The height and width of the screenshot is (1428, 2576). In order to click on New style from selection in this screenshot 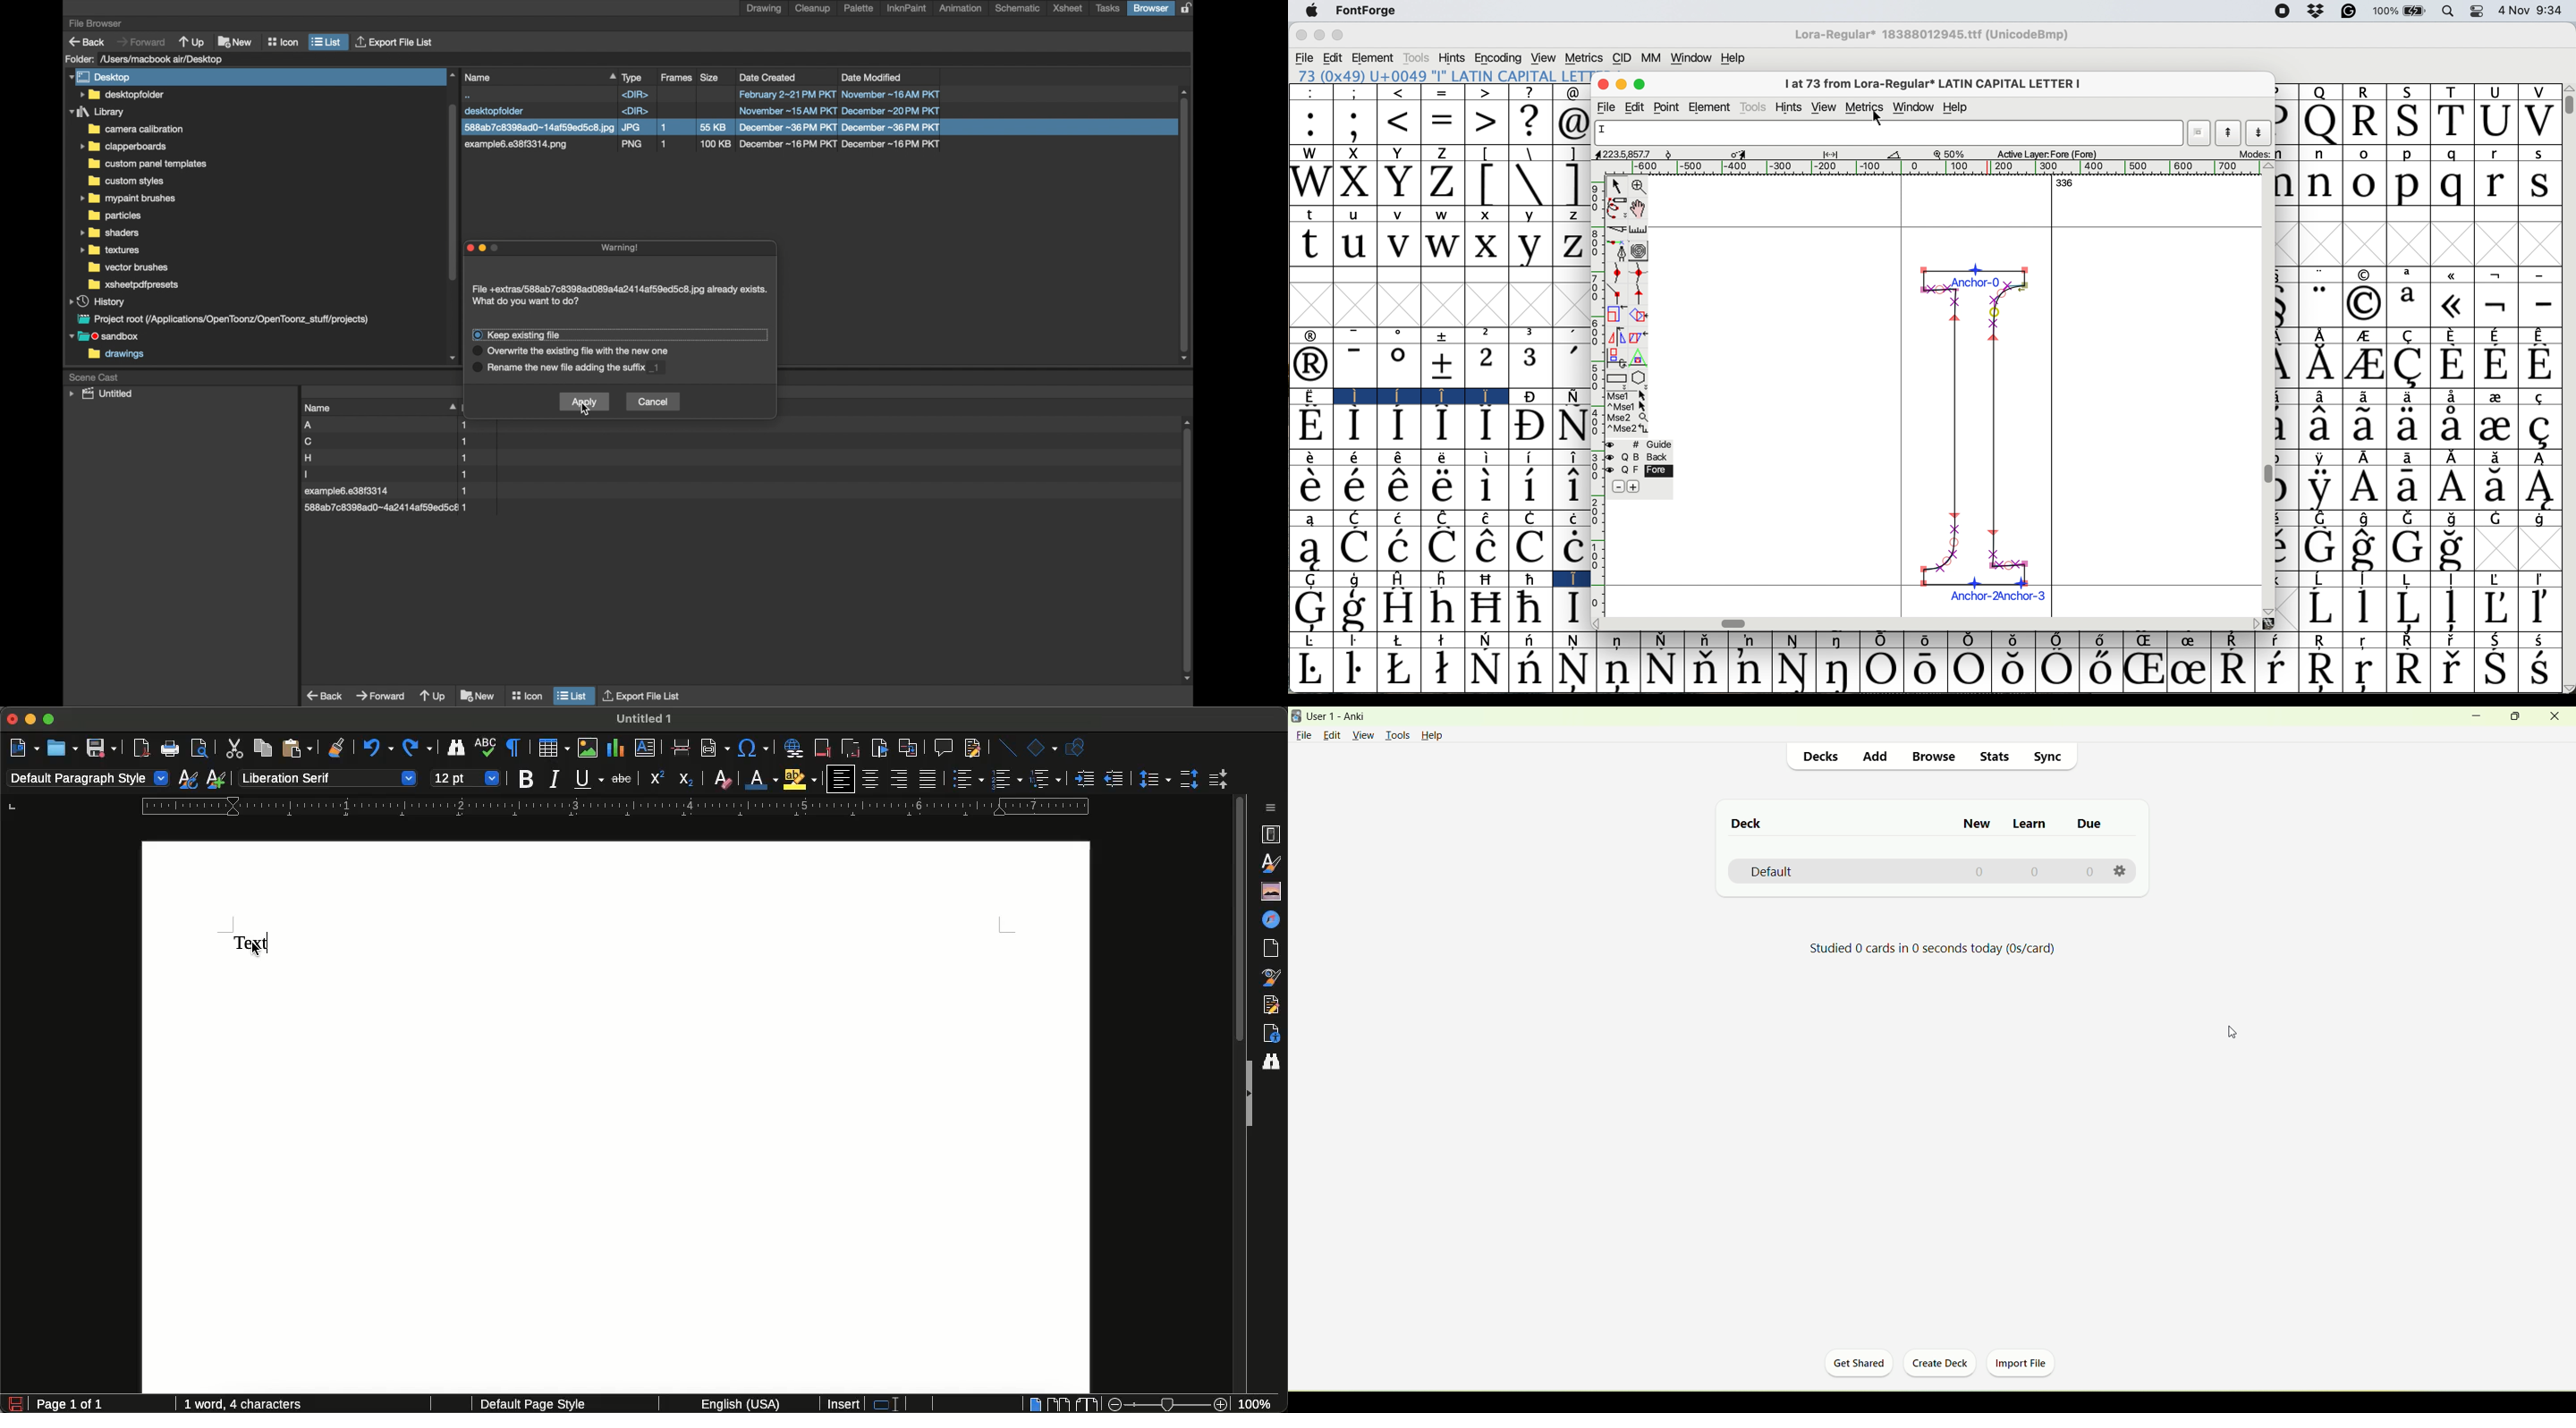, I will do `click(218, 779)`.